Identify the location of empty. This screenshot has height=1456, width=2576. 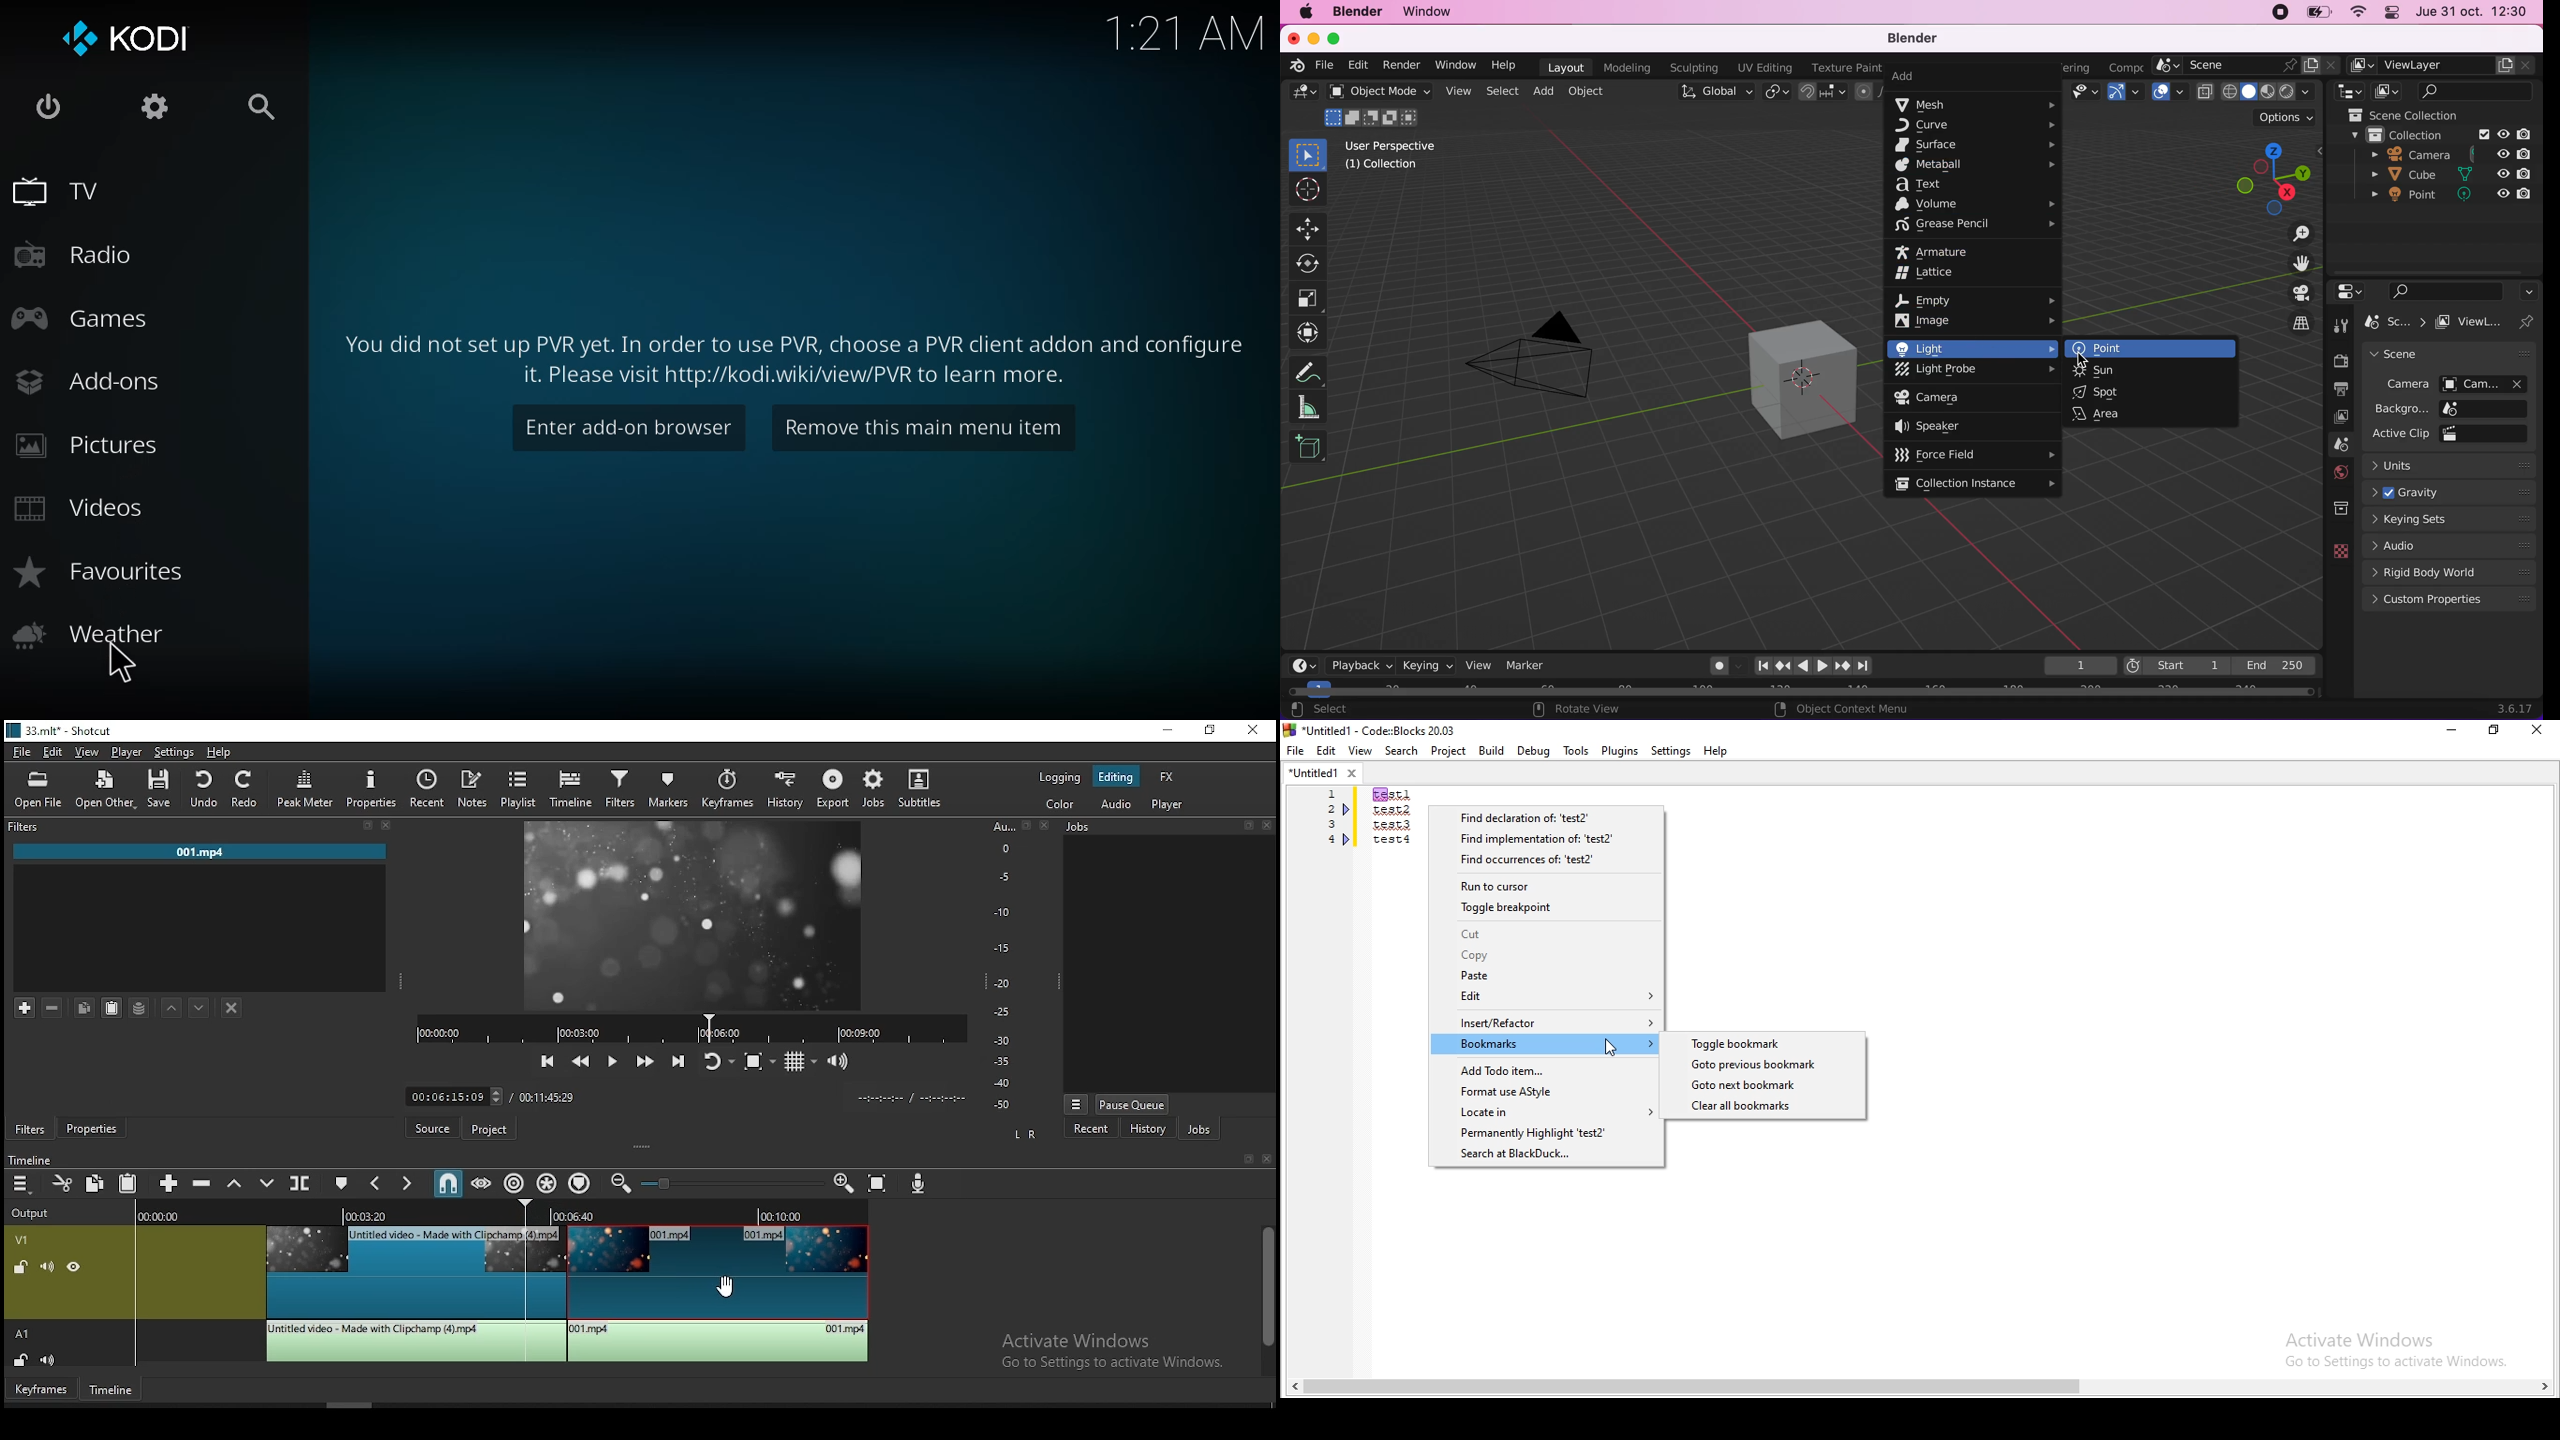
(1978, 299).